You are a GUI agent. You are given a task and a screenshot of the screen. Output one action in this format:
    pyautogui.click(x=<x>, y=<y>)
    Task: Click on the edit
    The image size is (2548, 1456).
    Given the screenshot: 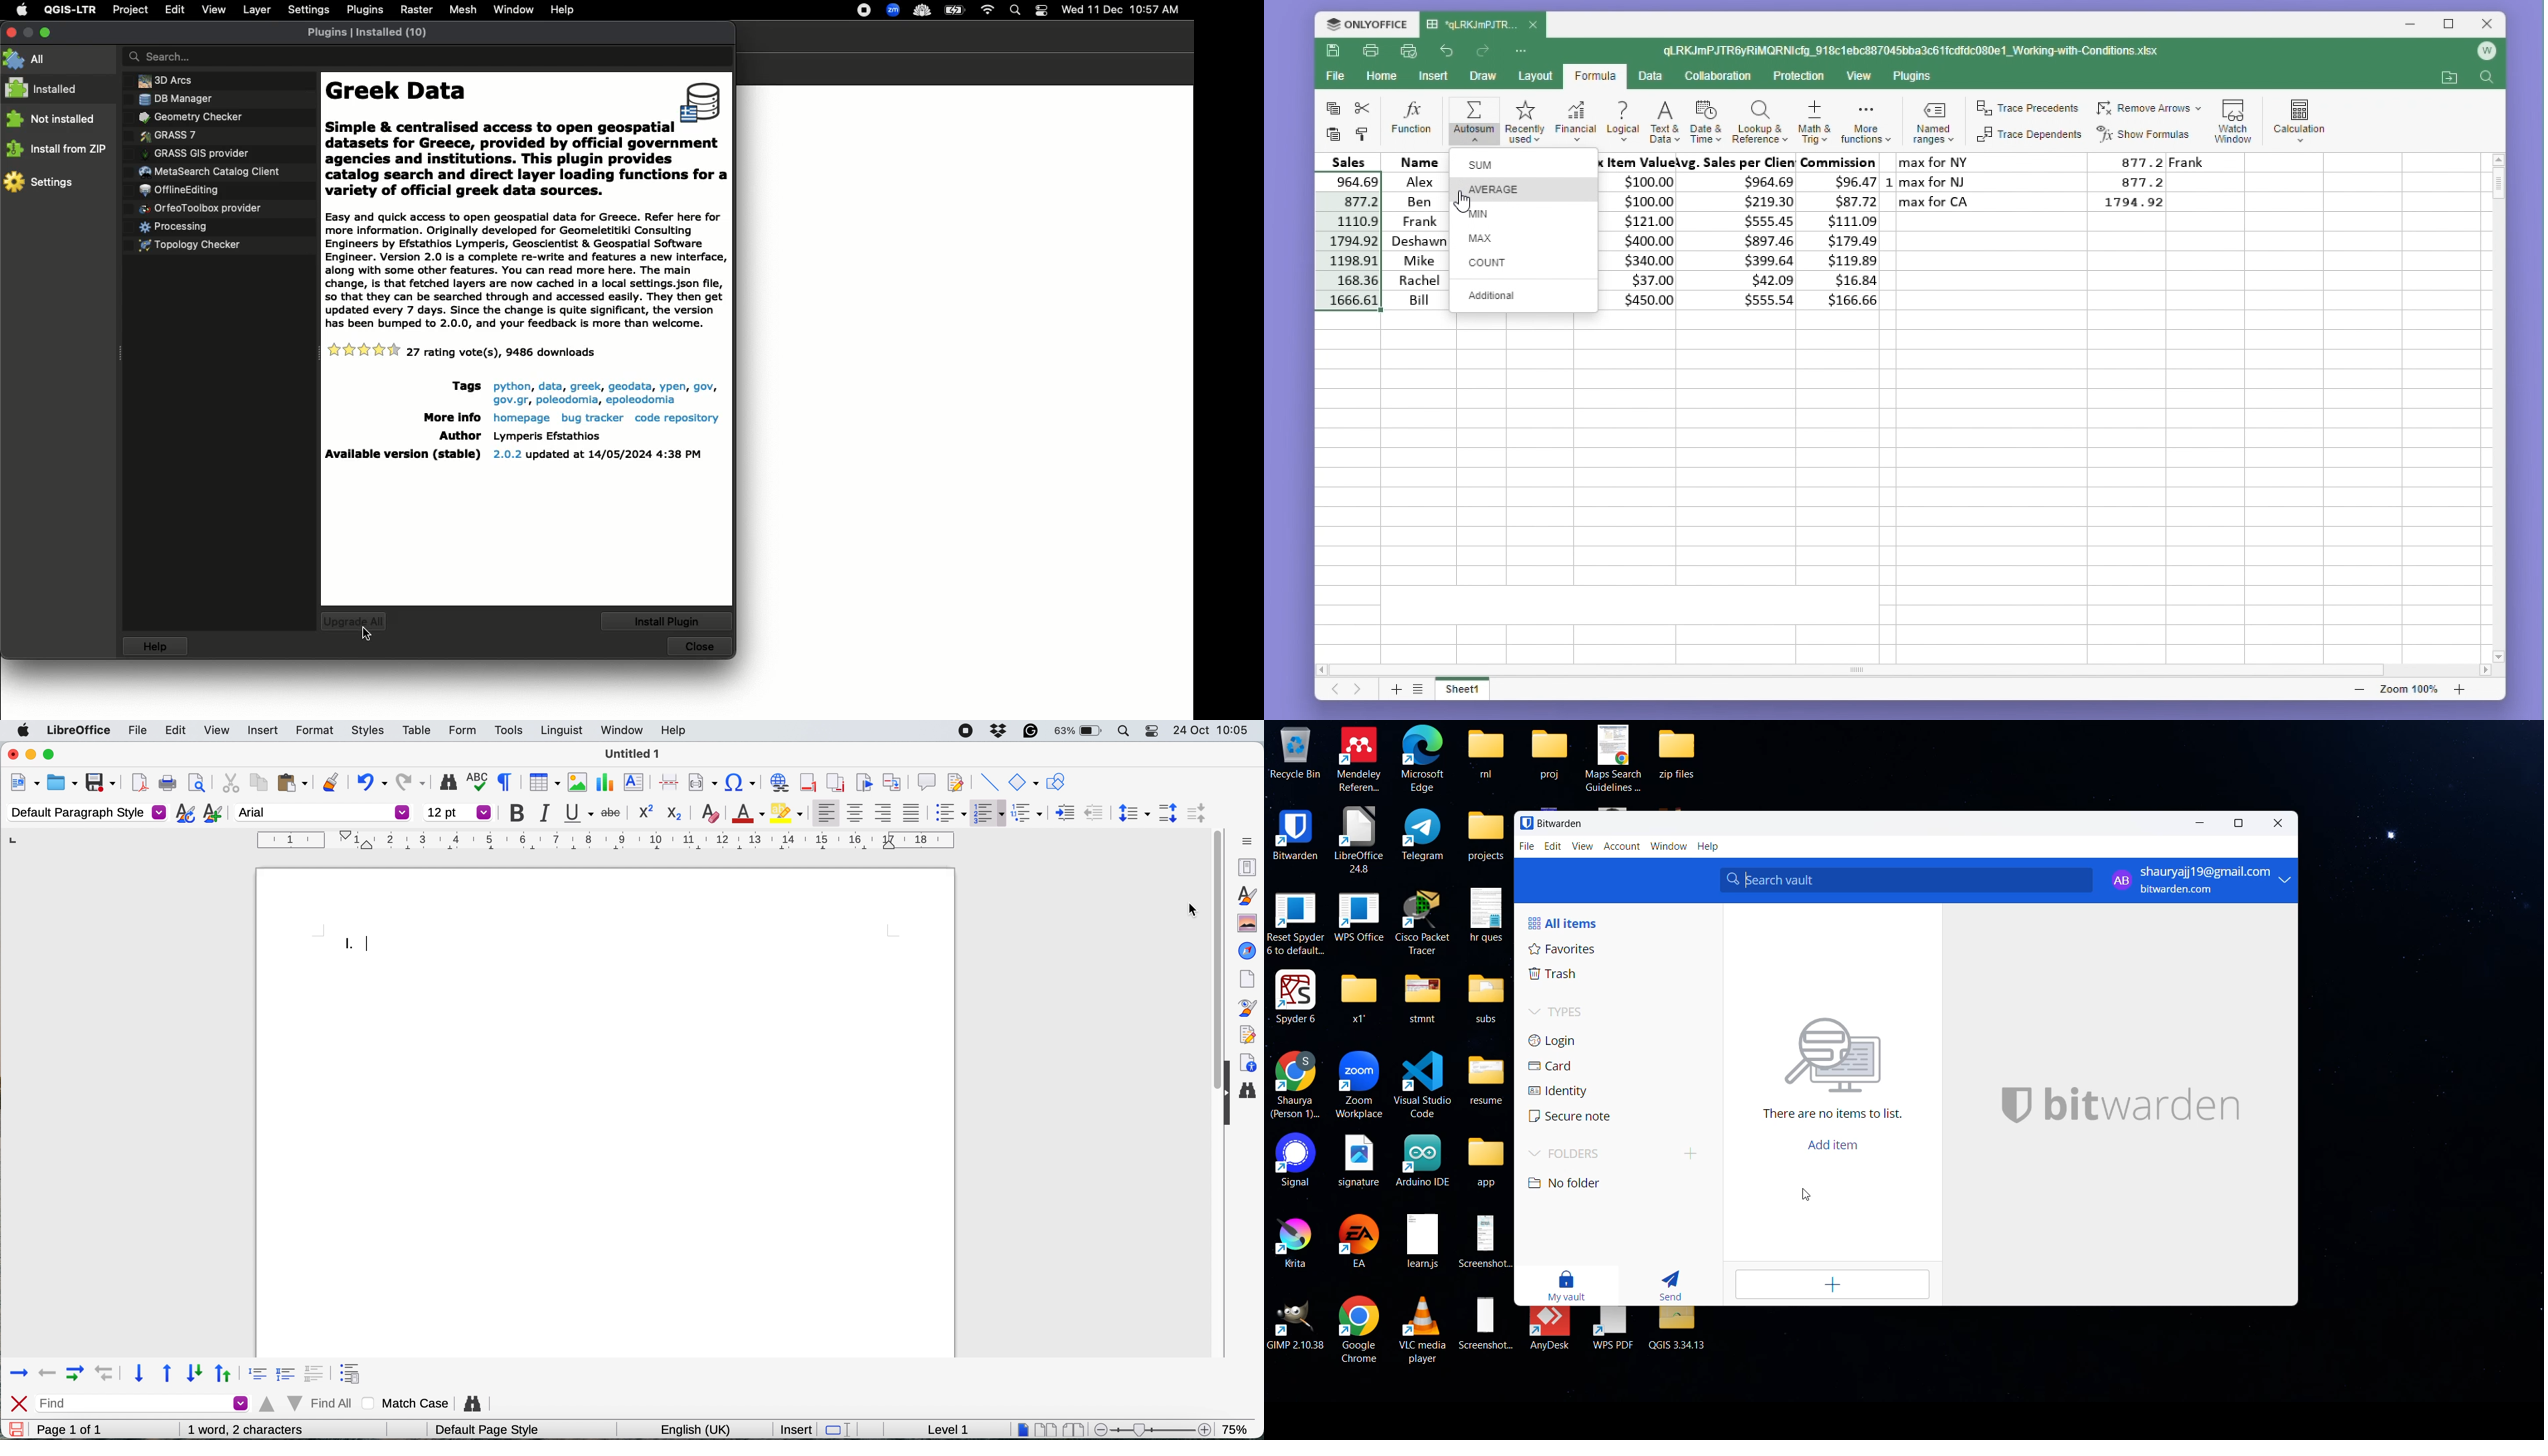 What is the action you would take?
    pyautogui.click(x=177, y=730)
    